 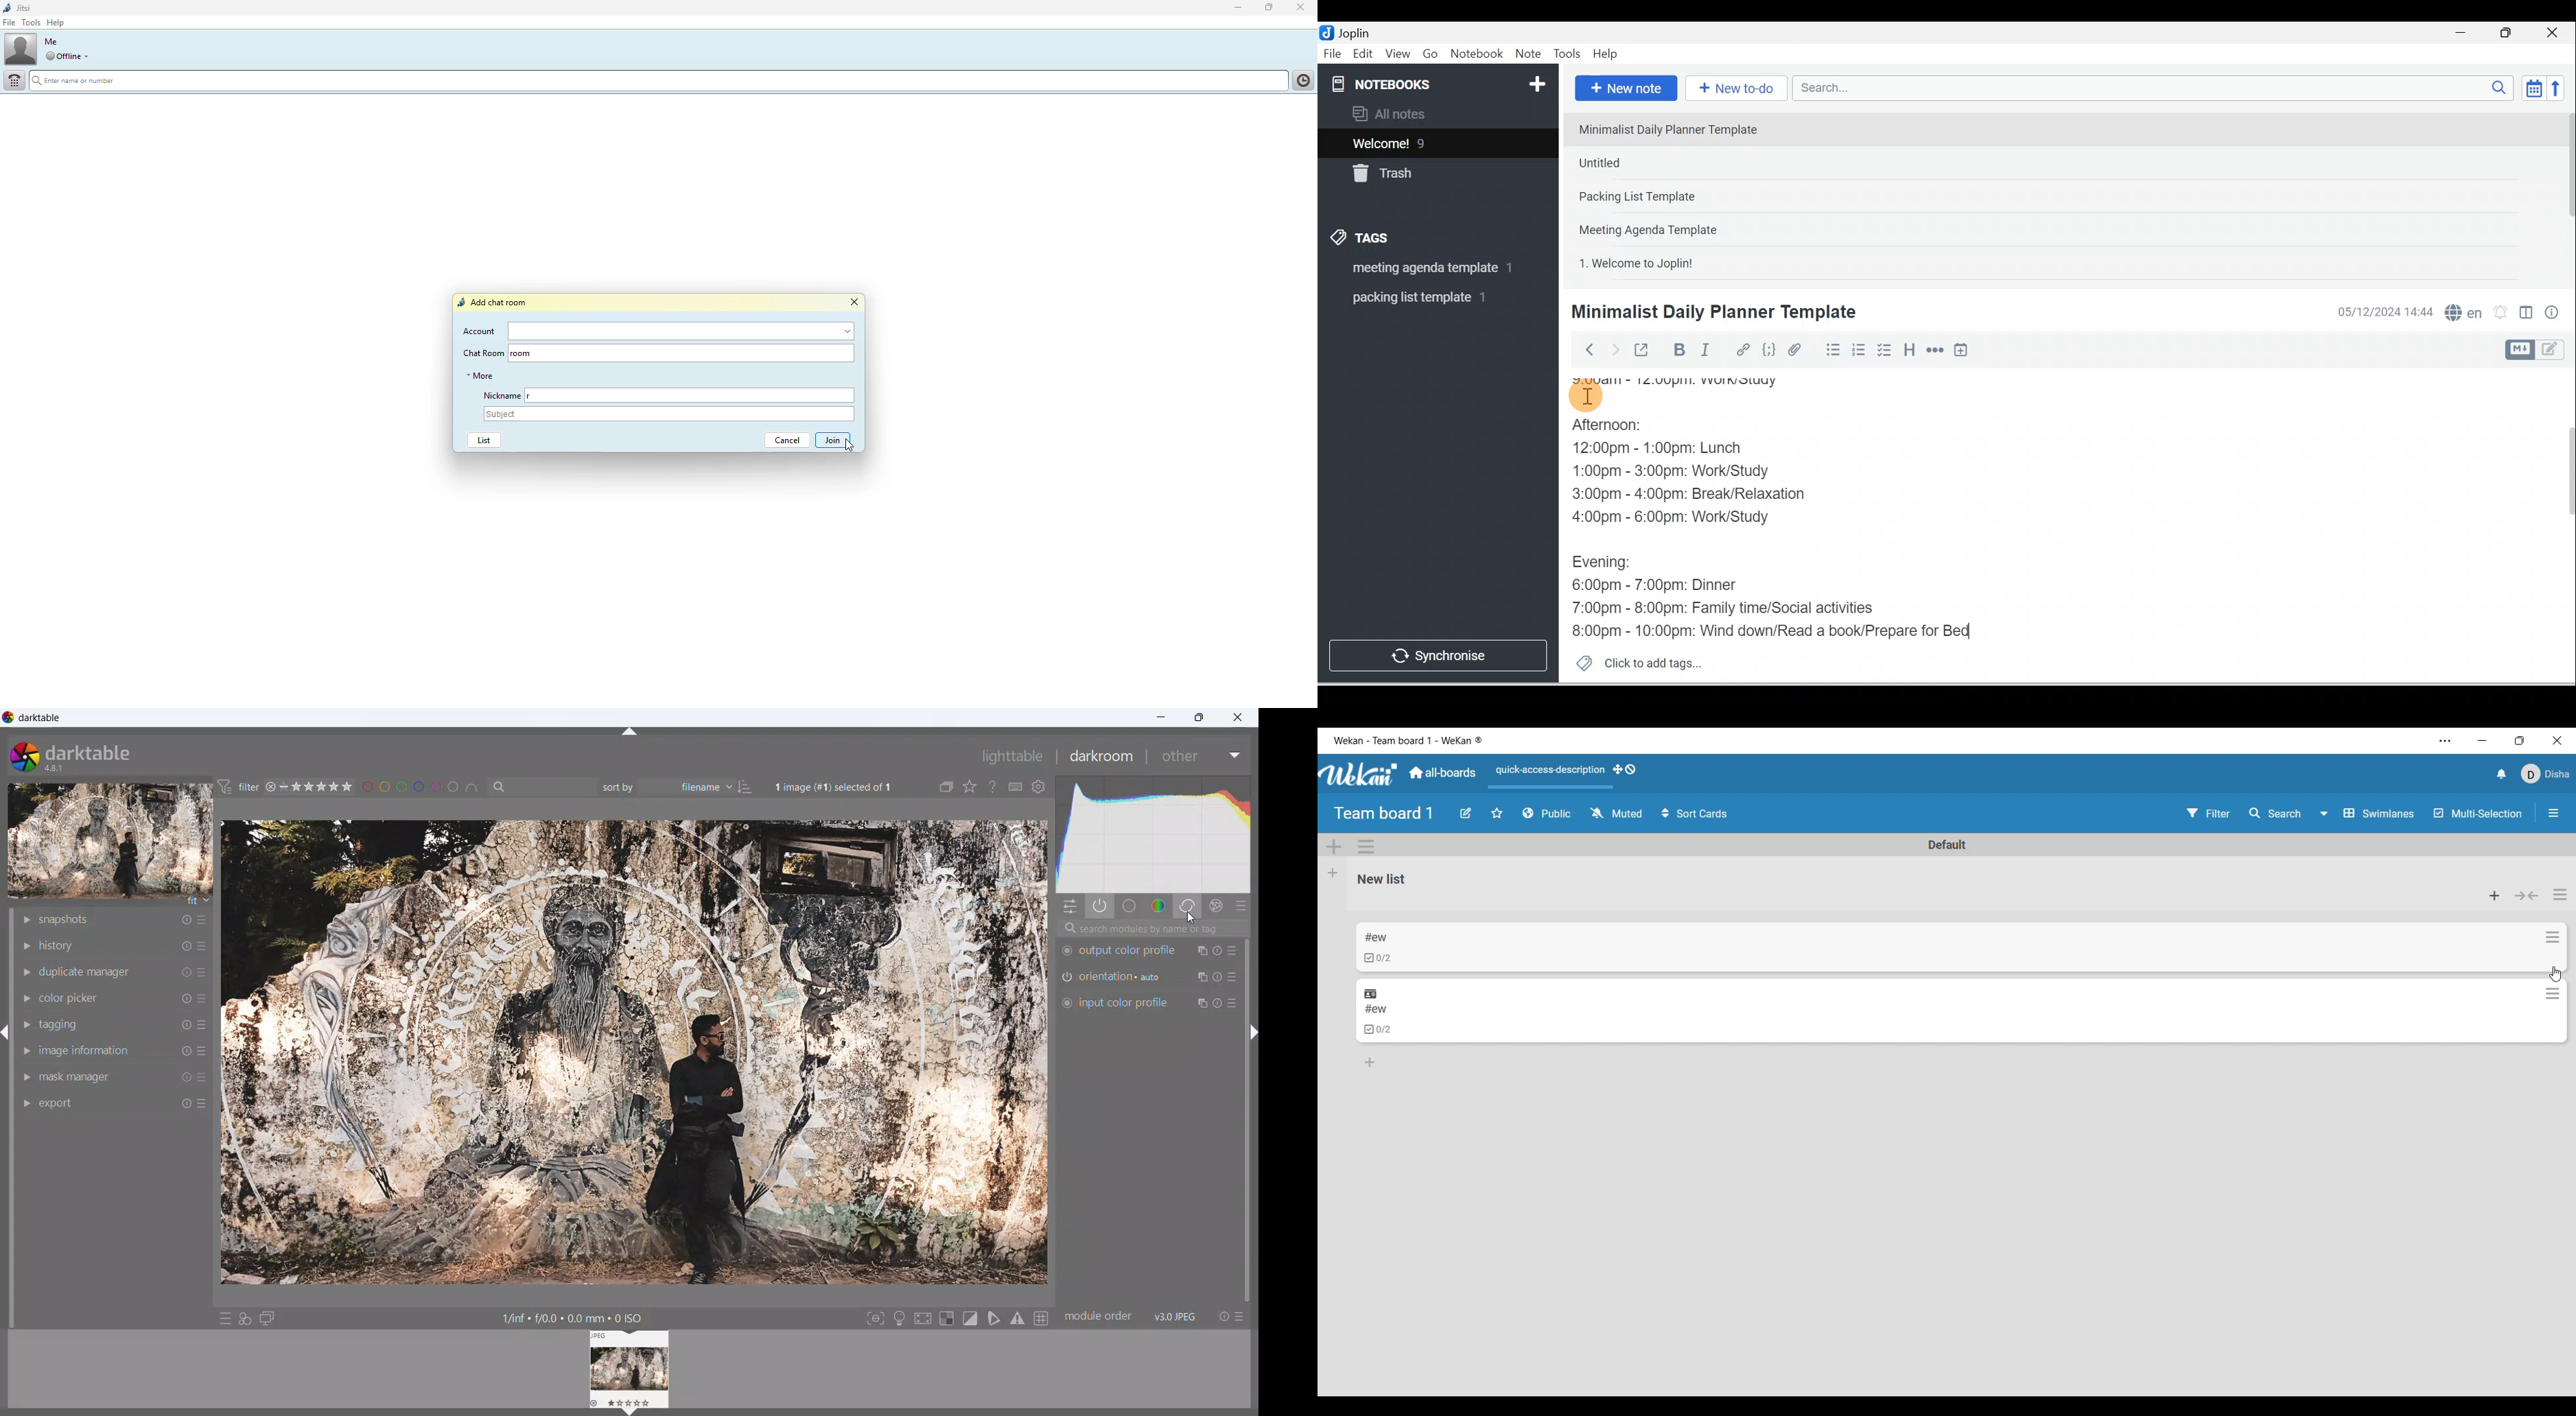 What do you see at coordinates (1376, 1008) in the screenshot?
I see `Card name` at bounding box center [1376, 1008].